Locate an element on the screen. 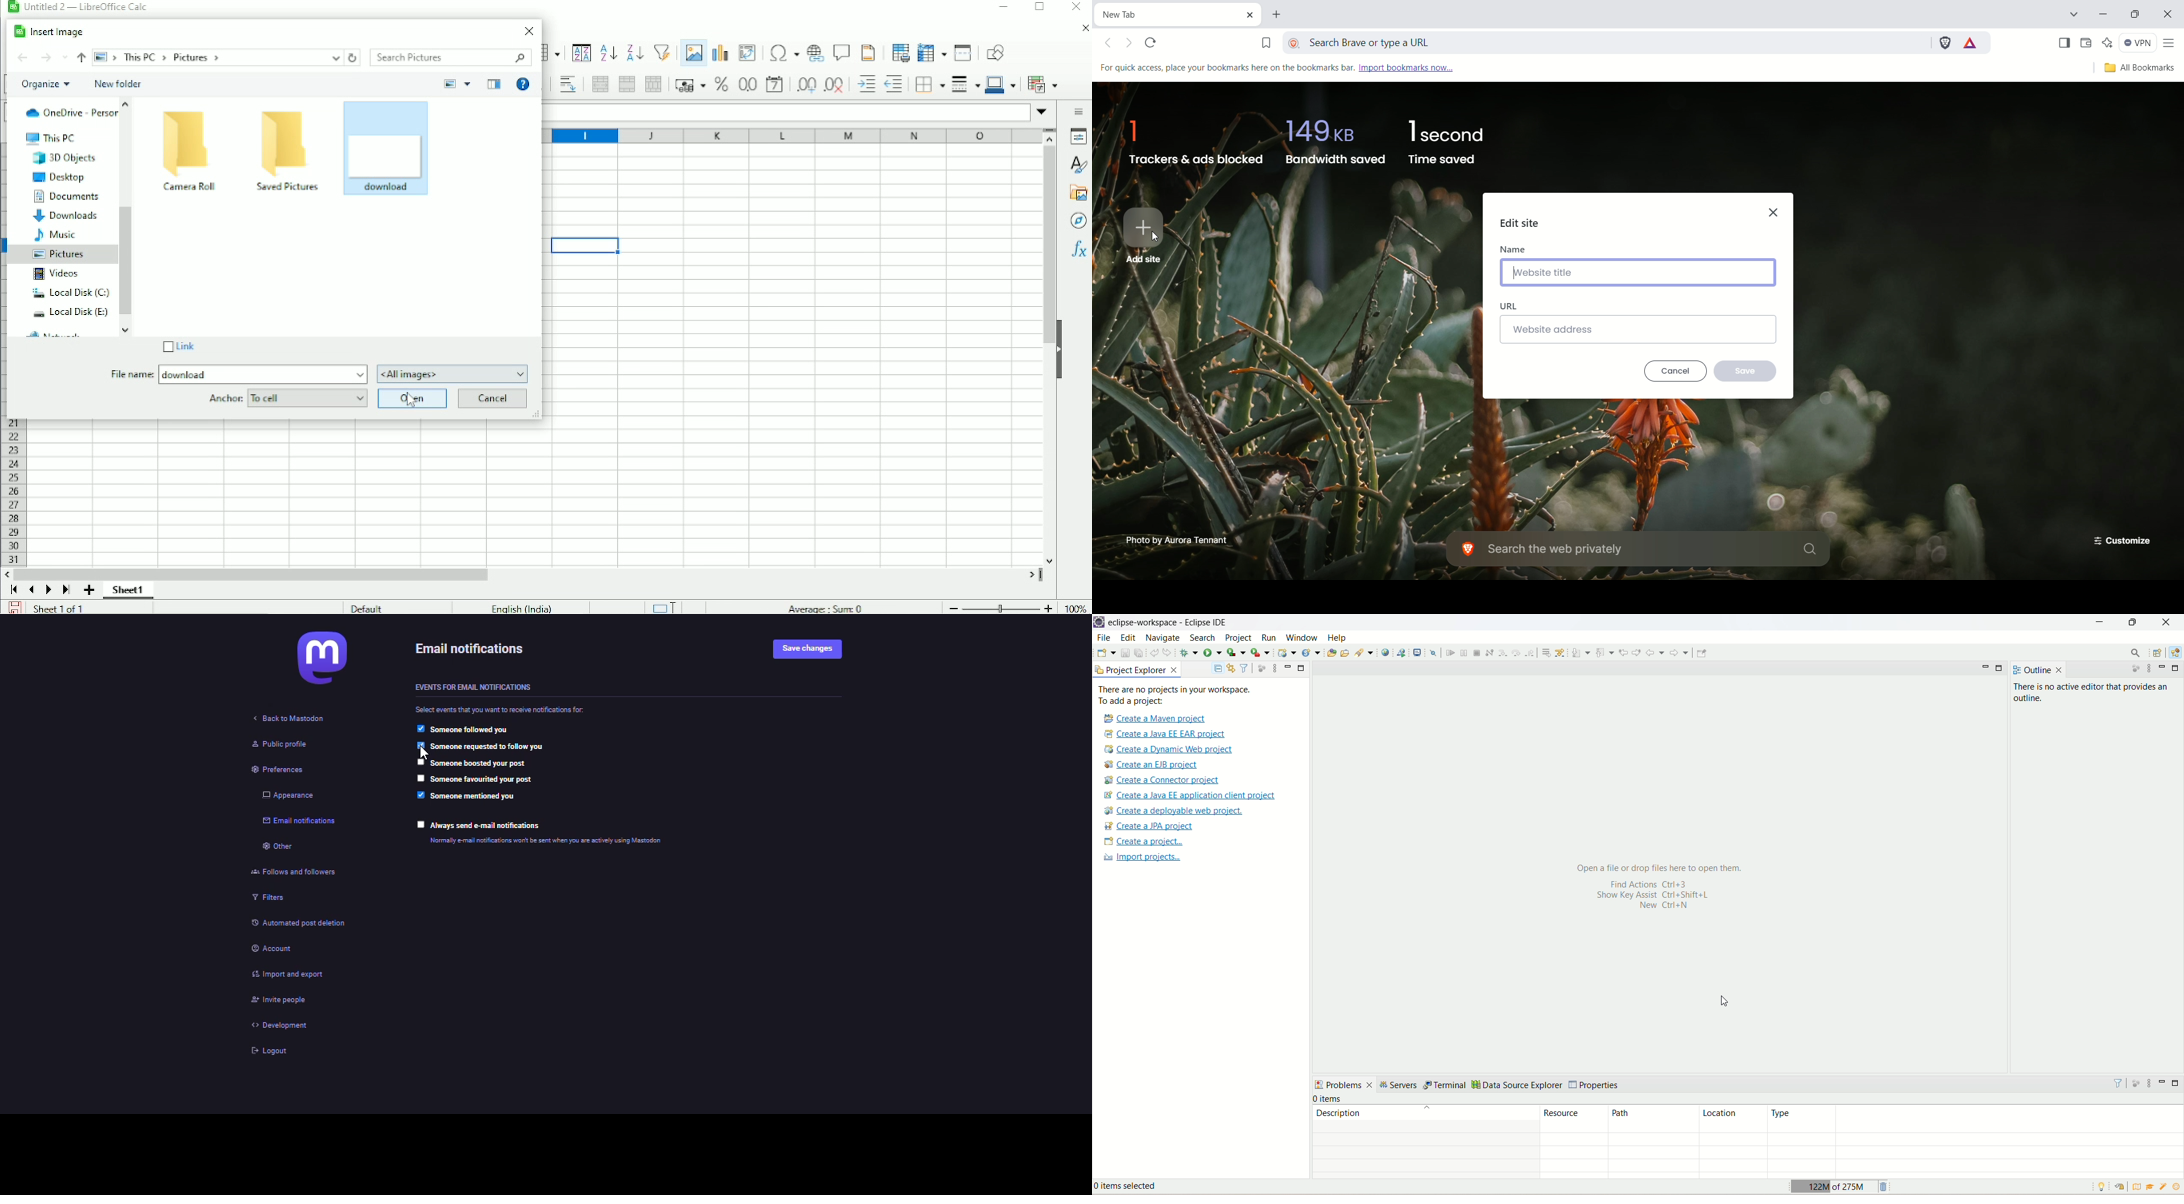  Up to ''This PC'' is located at coordinates (82, 58).